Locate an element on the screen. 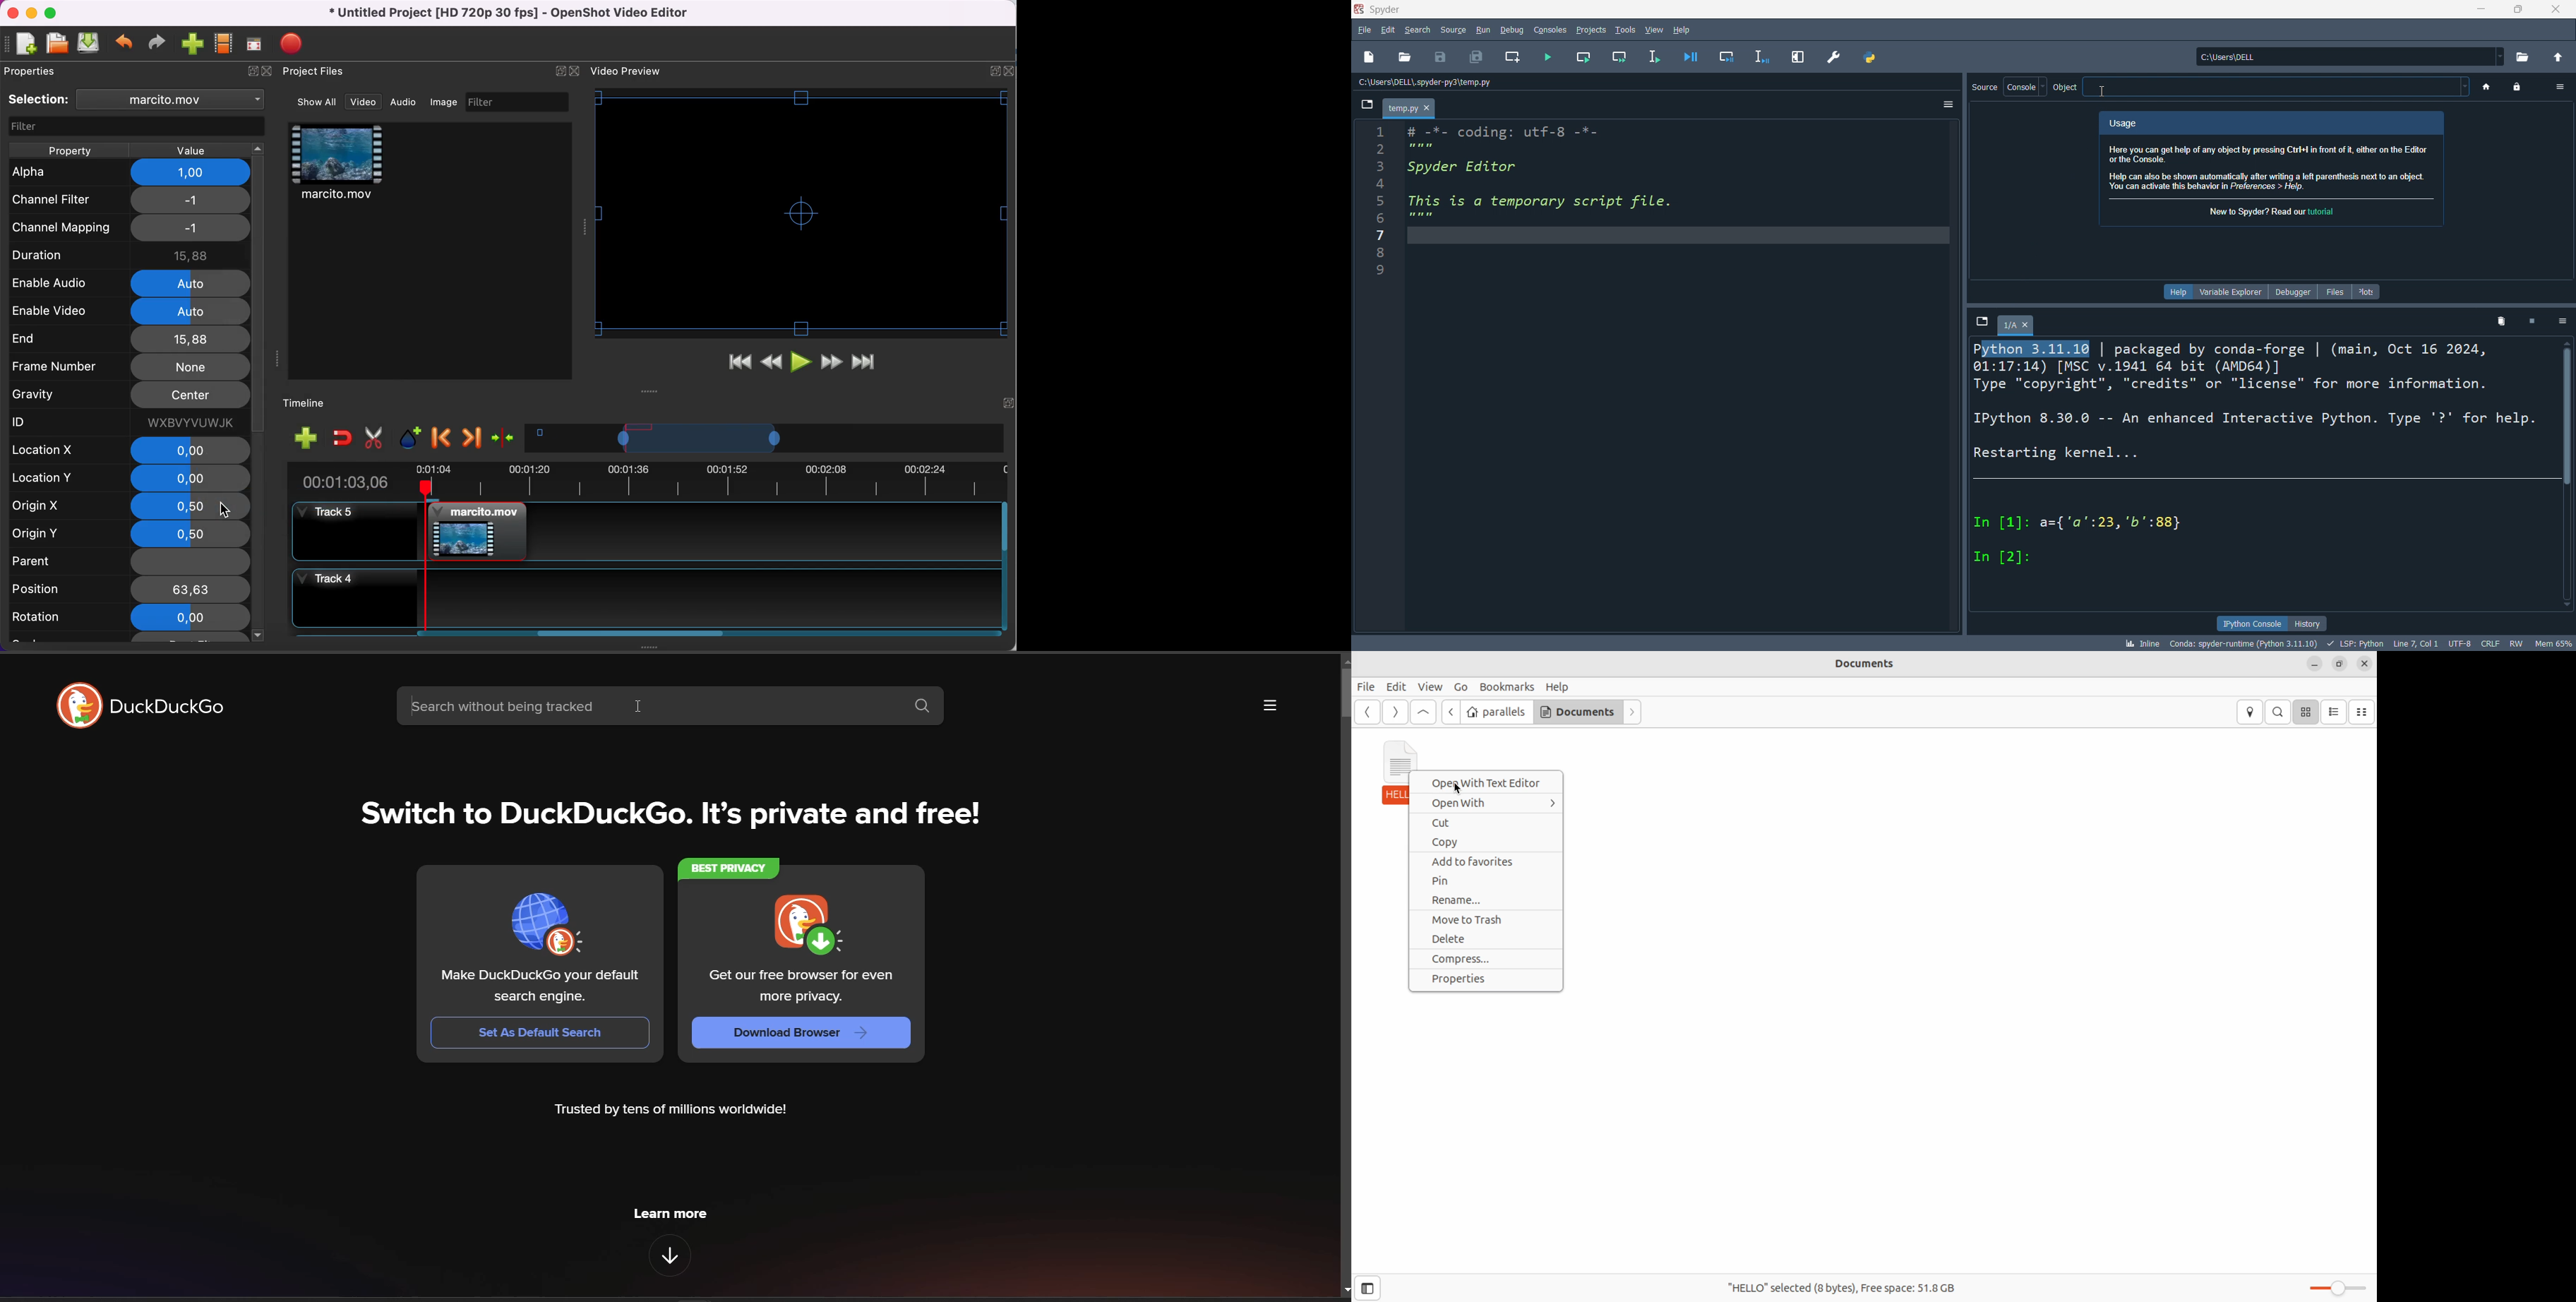  Expand/Collapse is located at coordinates (560, 71).